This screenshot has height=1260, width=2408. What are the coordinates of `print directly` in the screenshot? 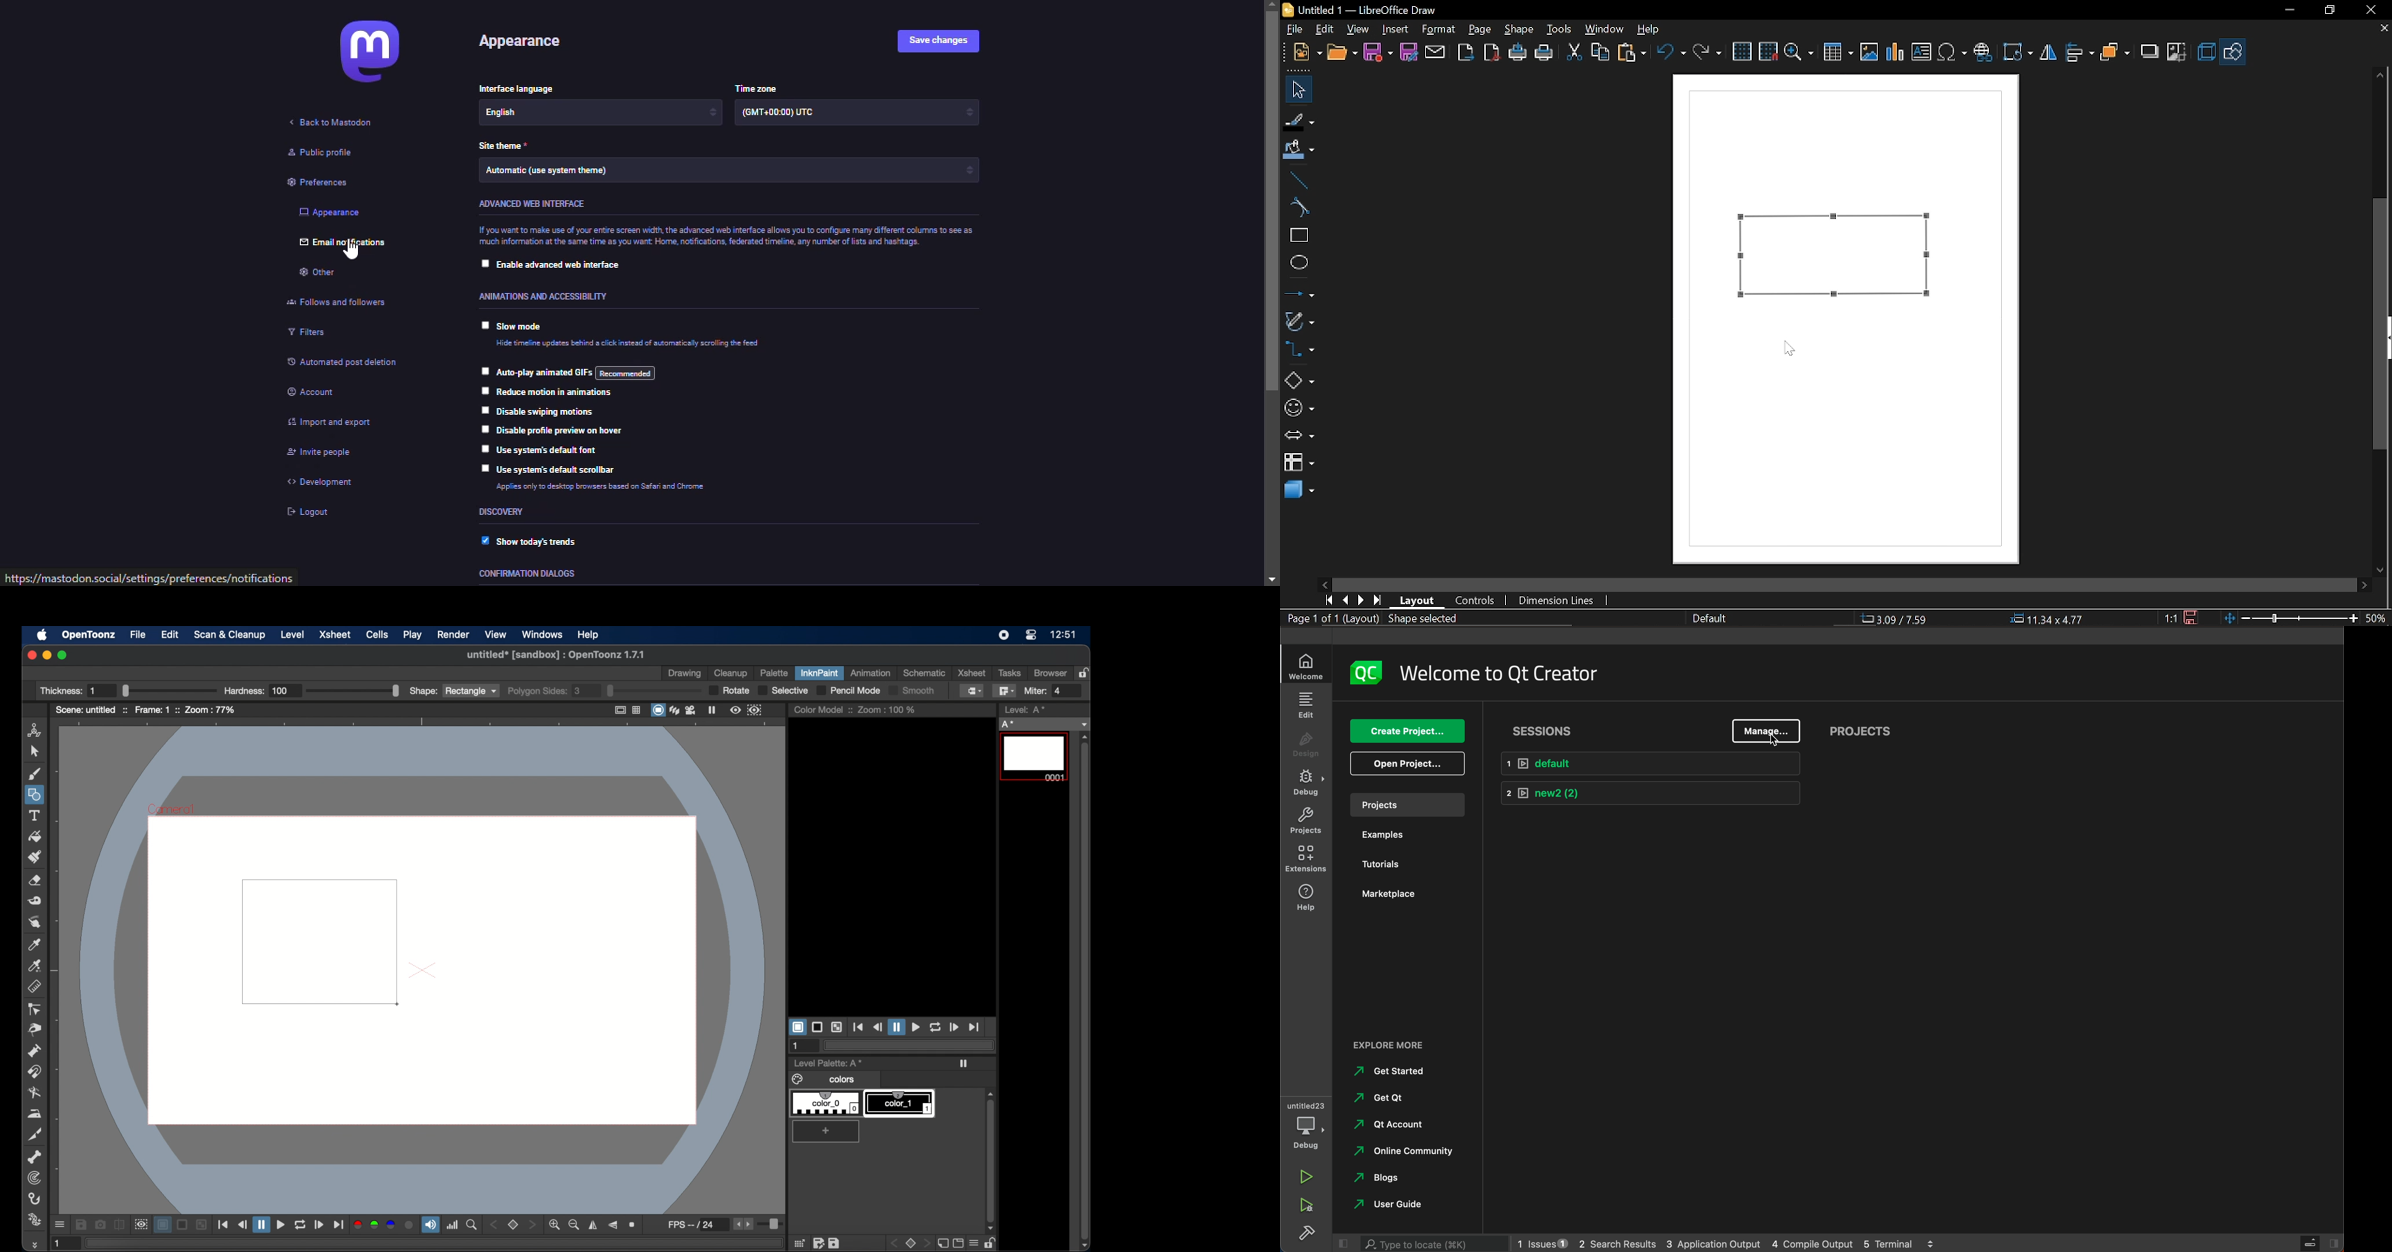 It's located at (1516, 51).